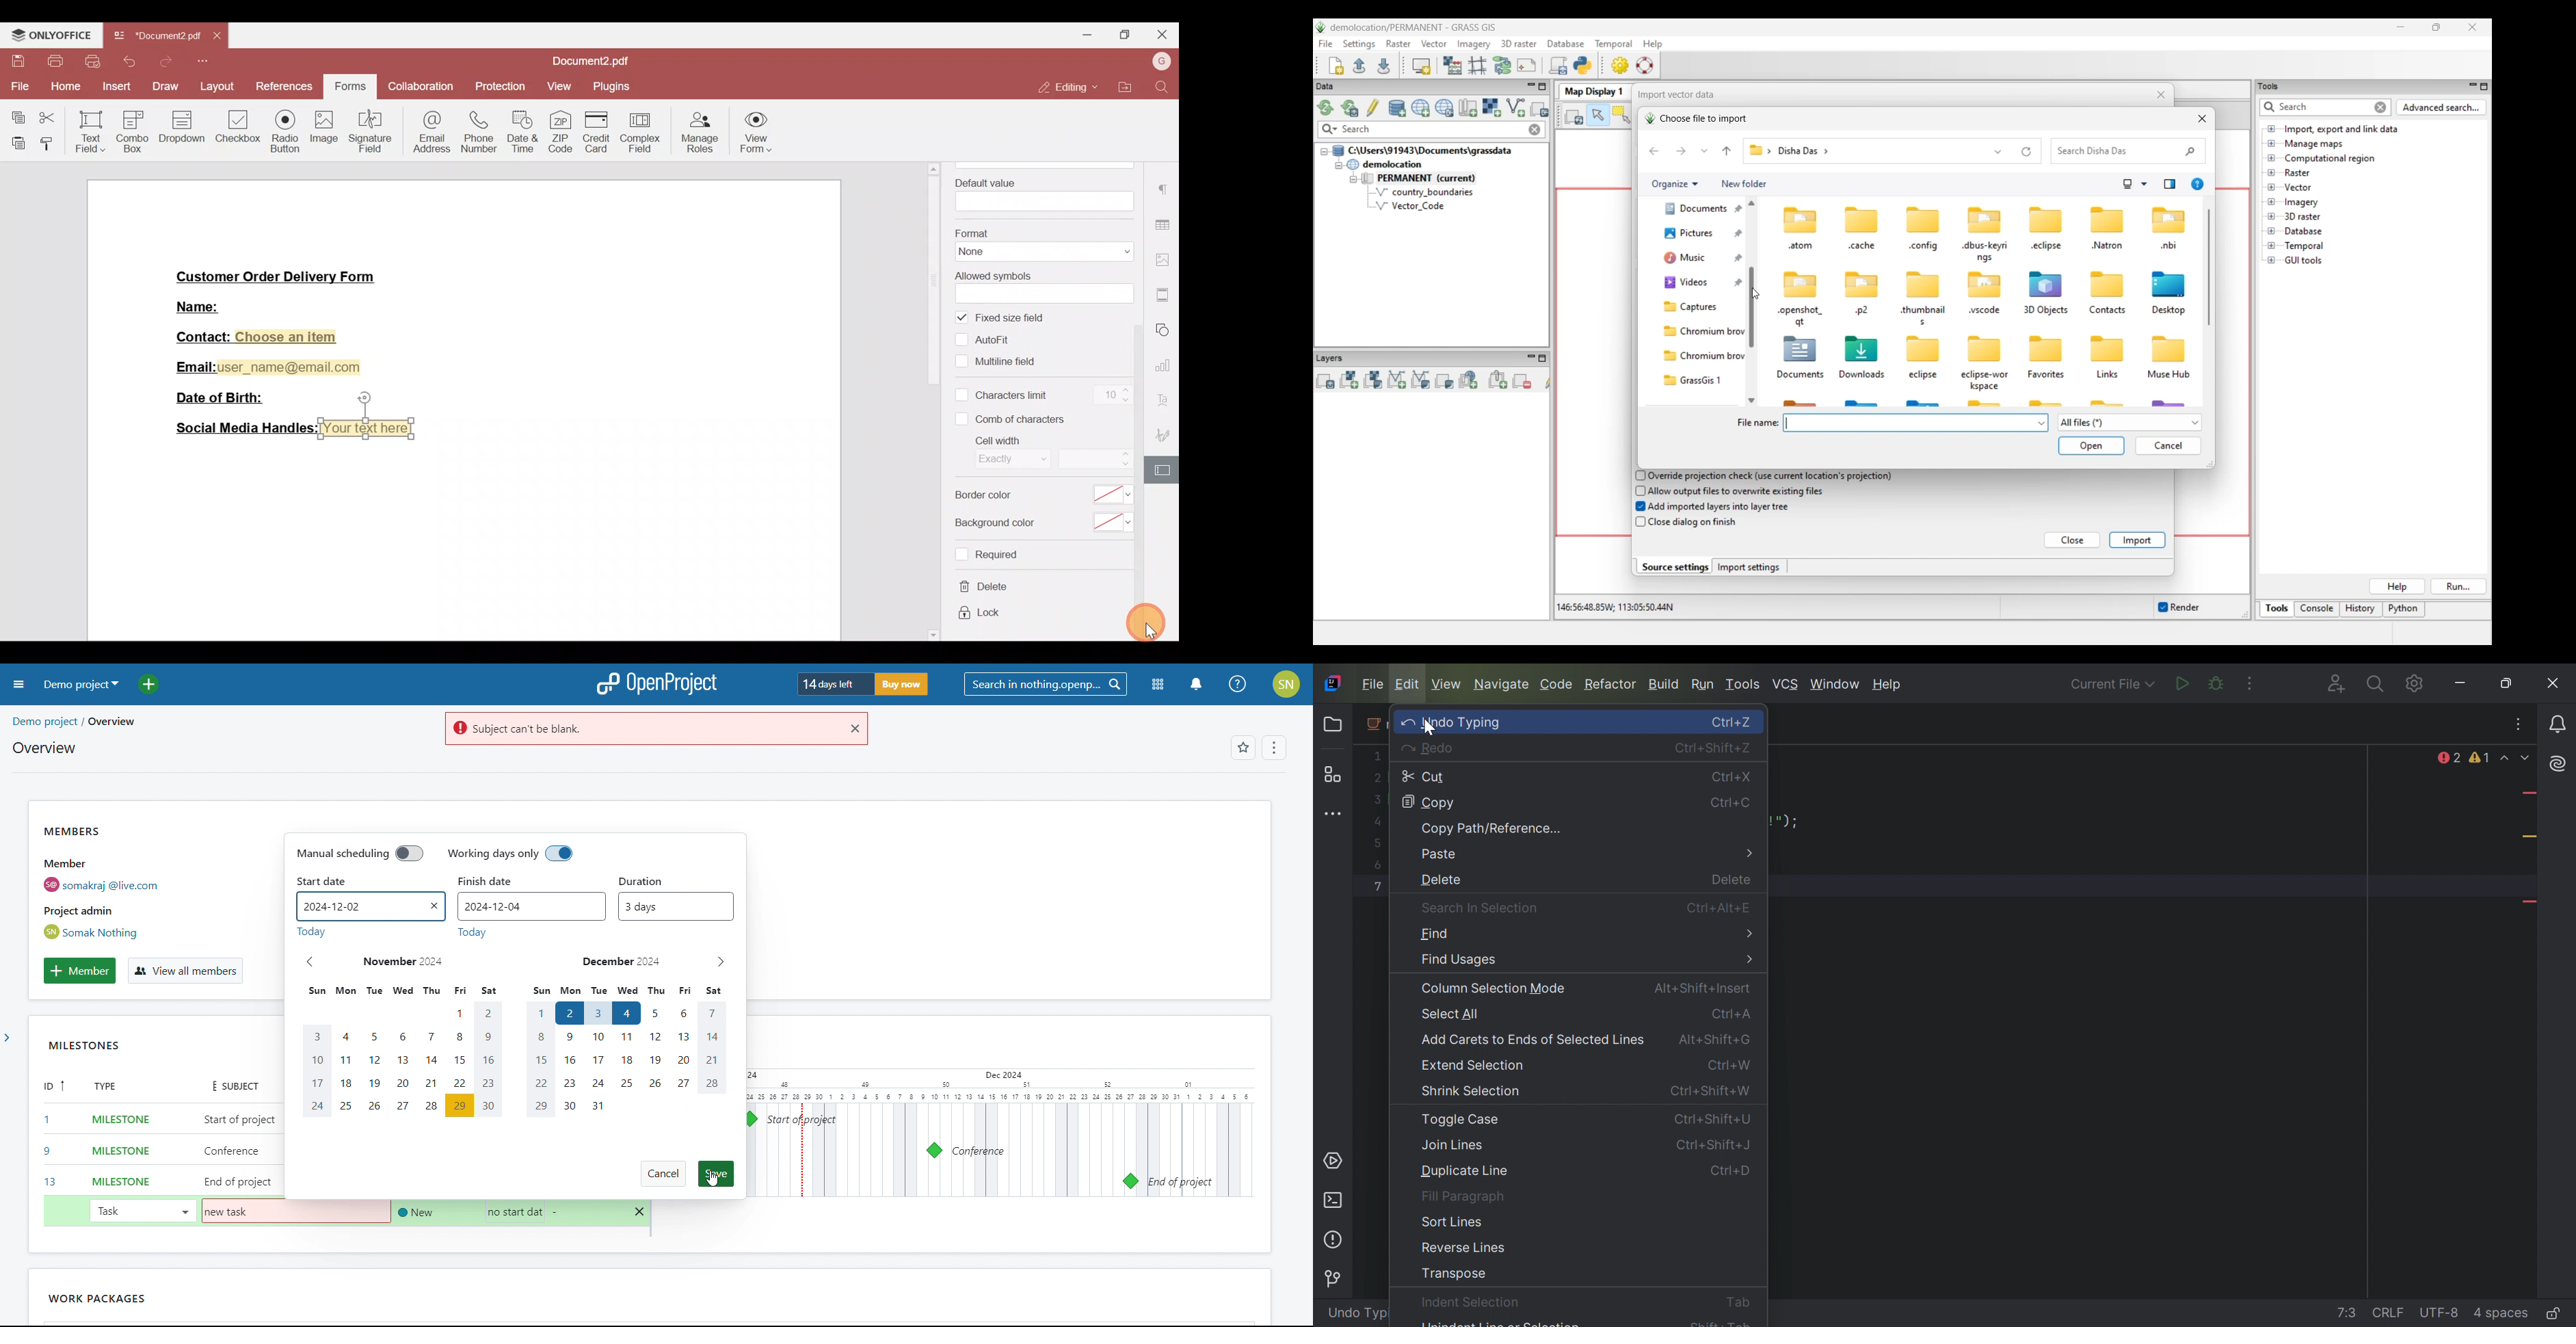 This screenshot has width=2576, height=1344. Describe the element at coordinates (460, 540) in the screenshot. I see `Working area` at that location.